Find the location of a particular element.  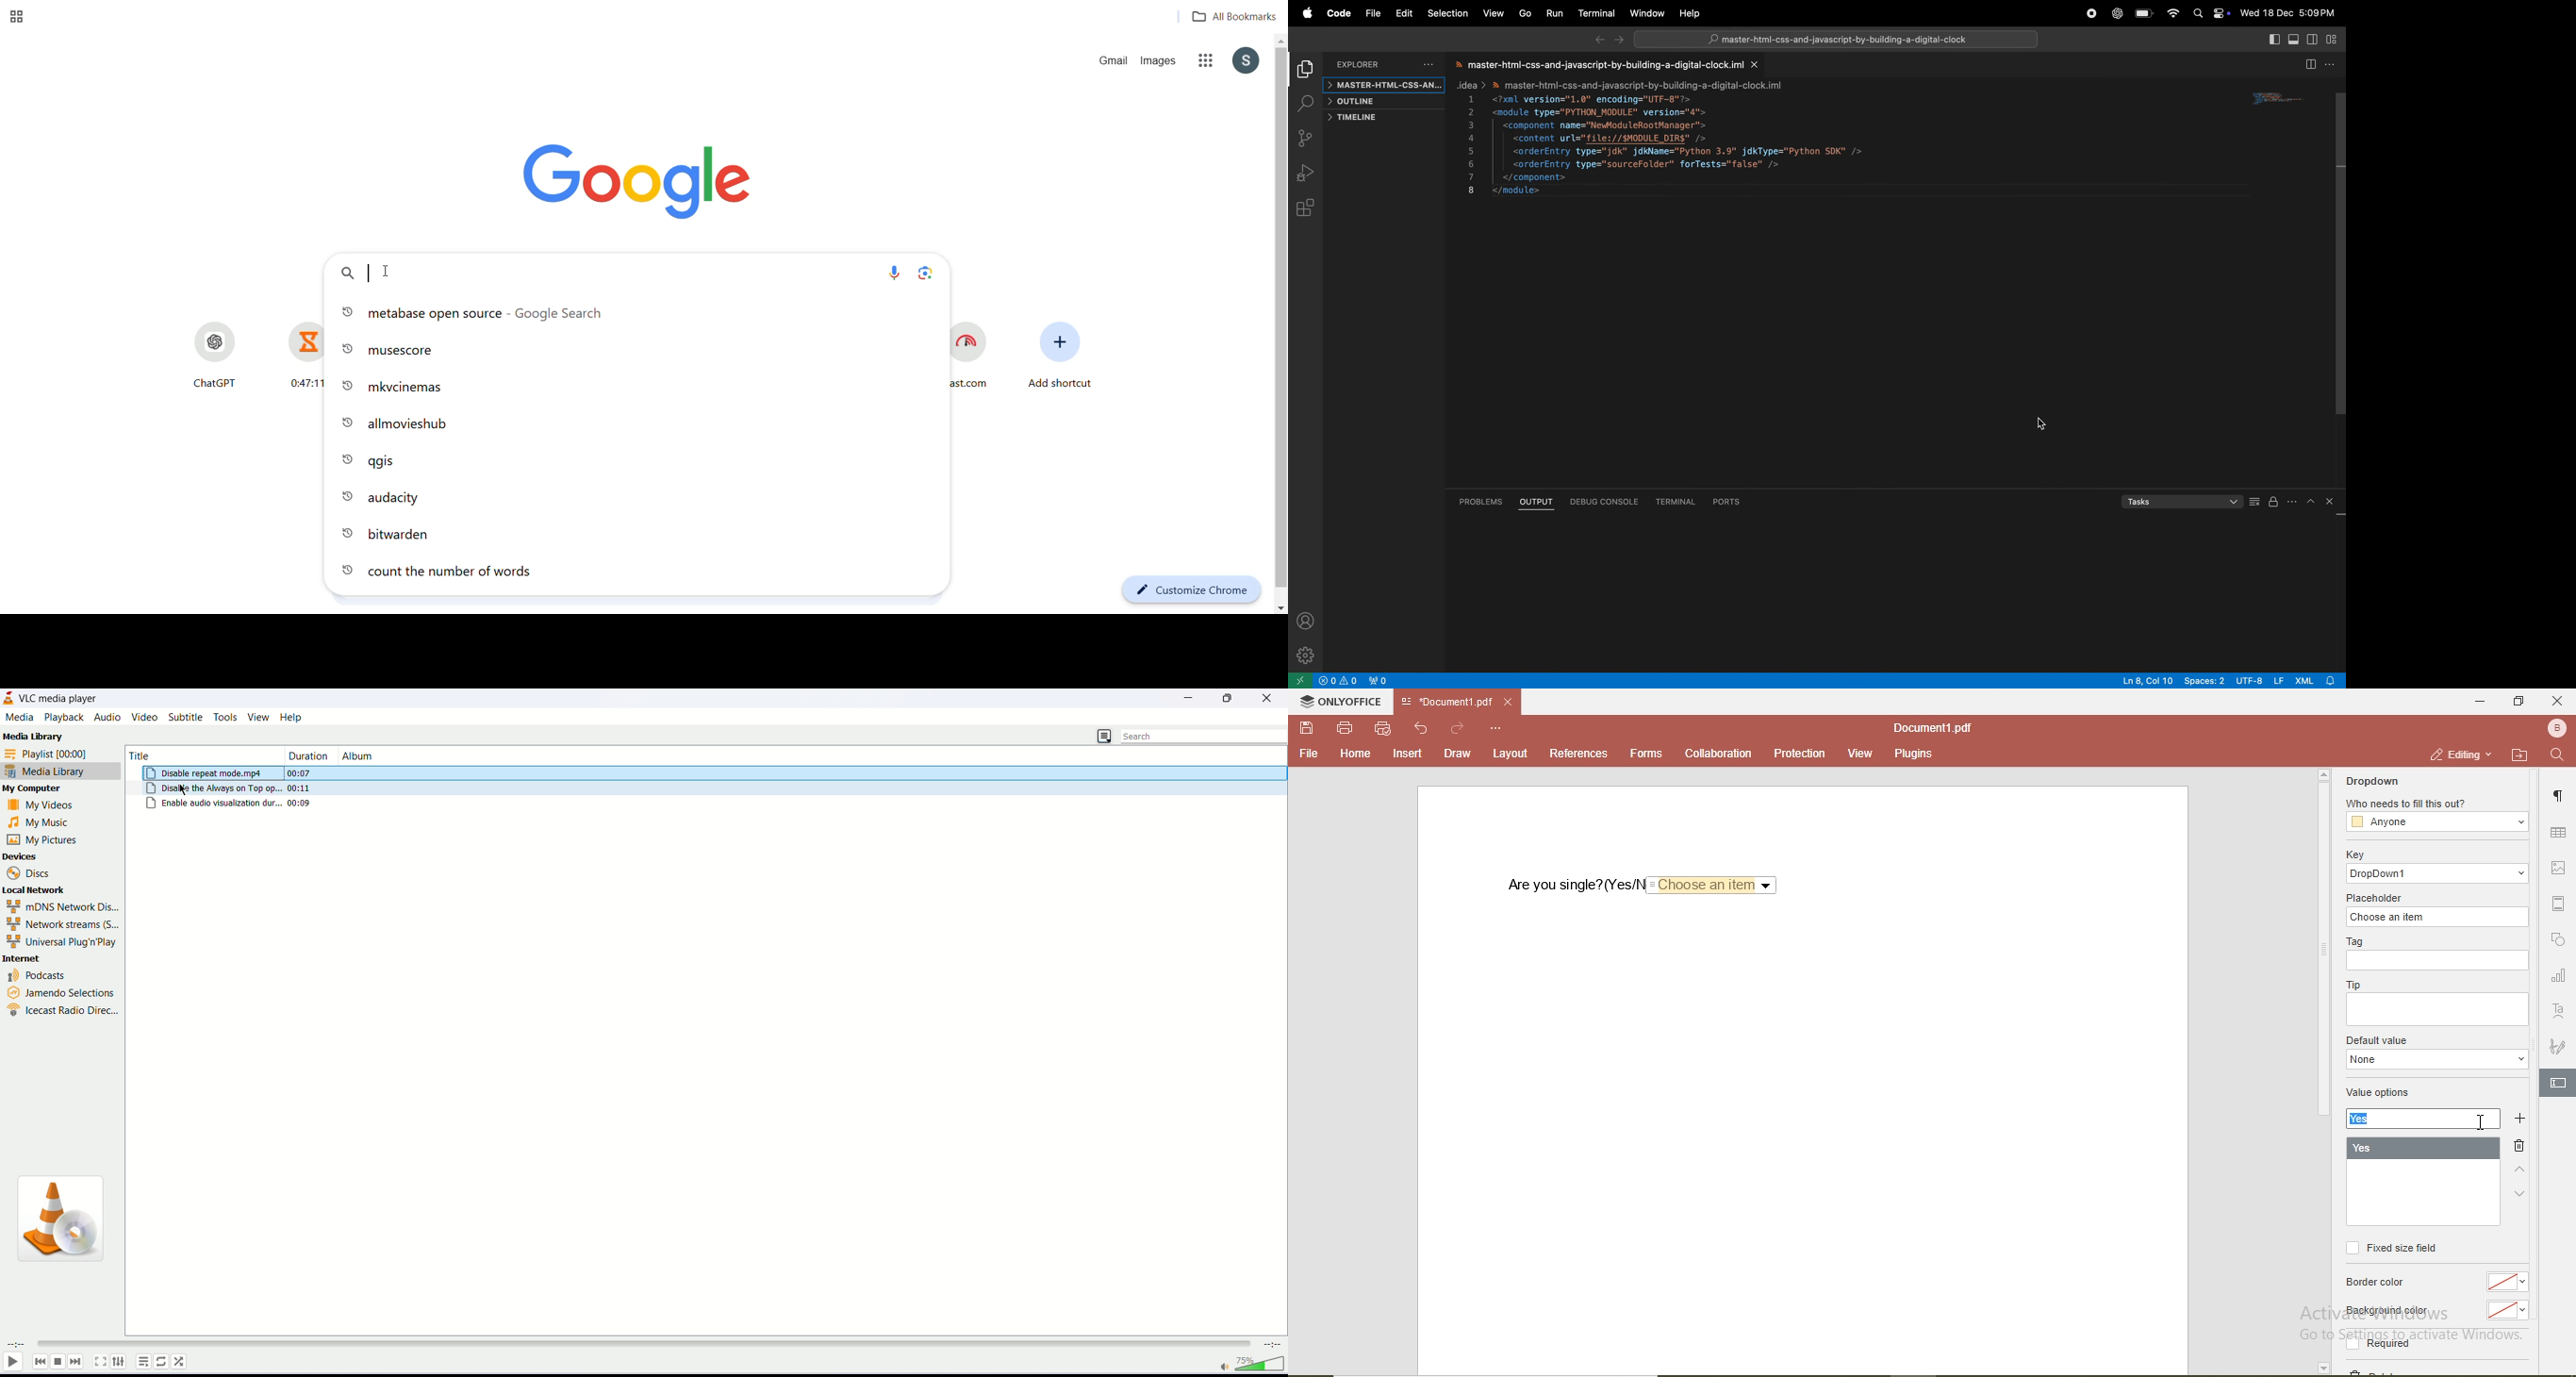

date and time is located at coordinates (2288, 14).